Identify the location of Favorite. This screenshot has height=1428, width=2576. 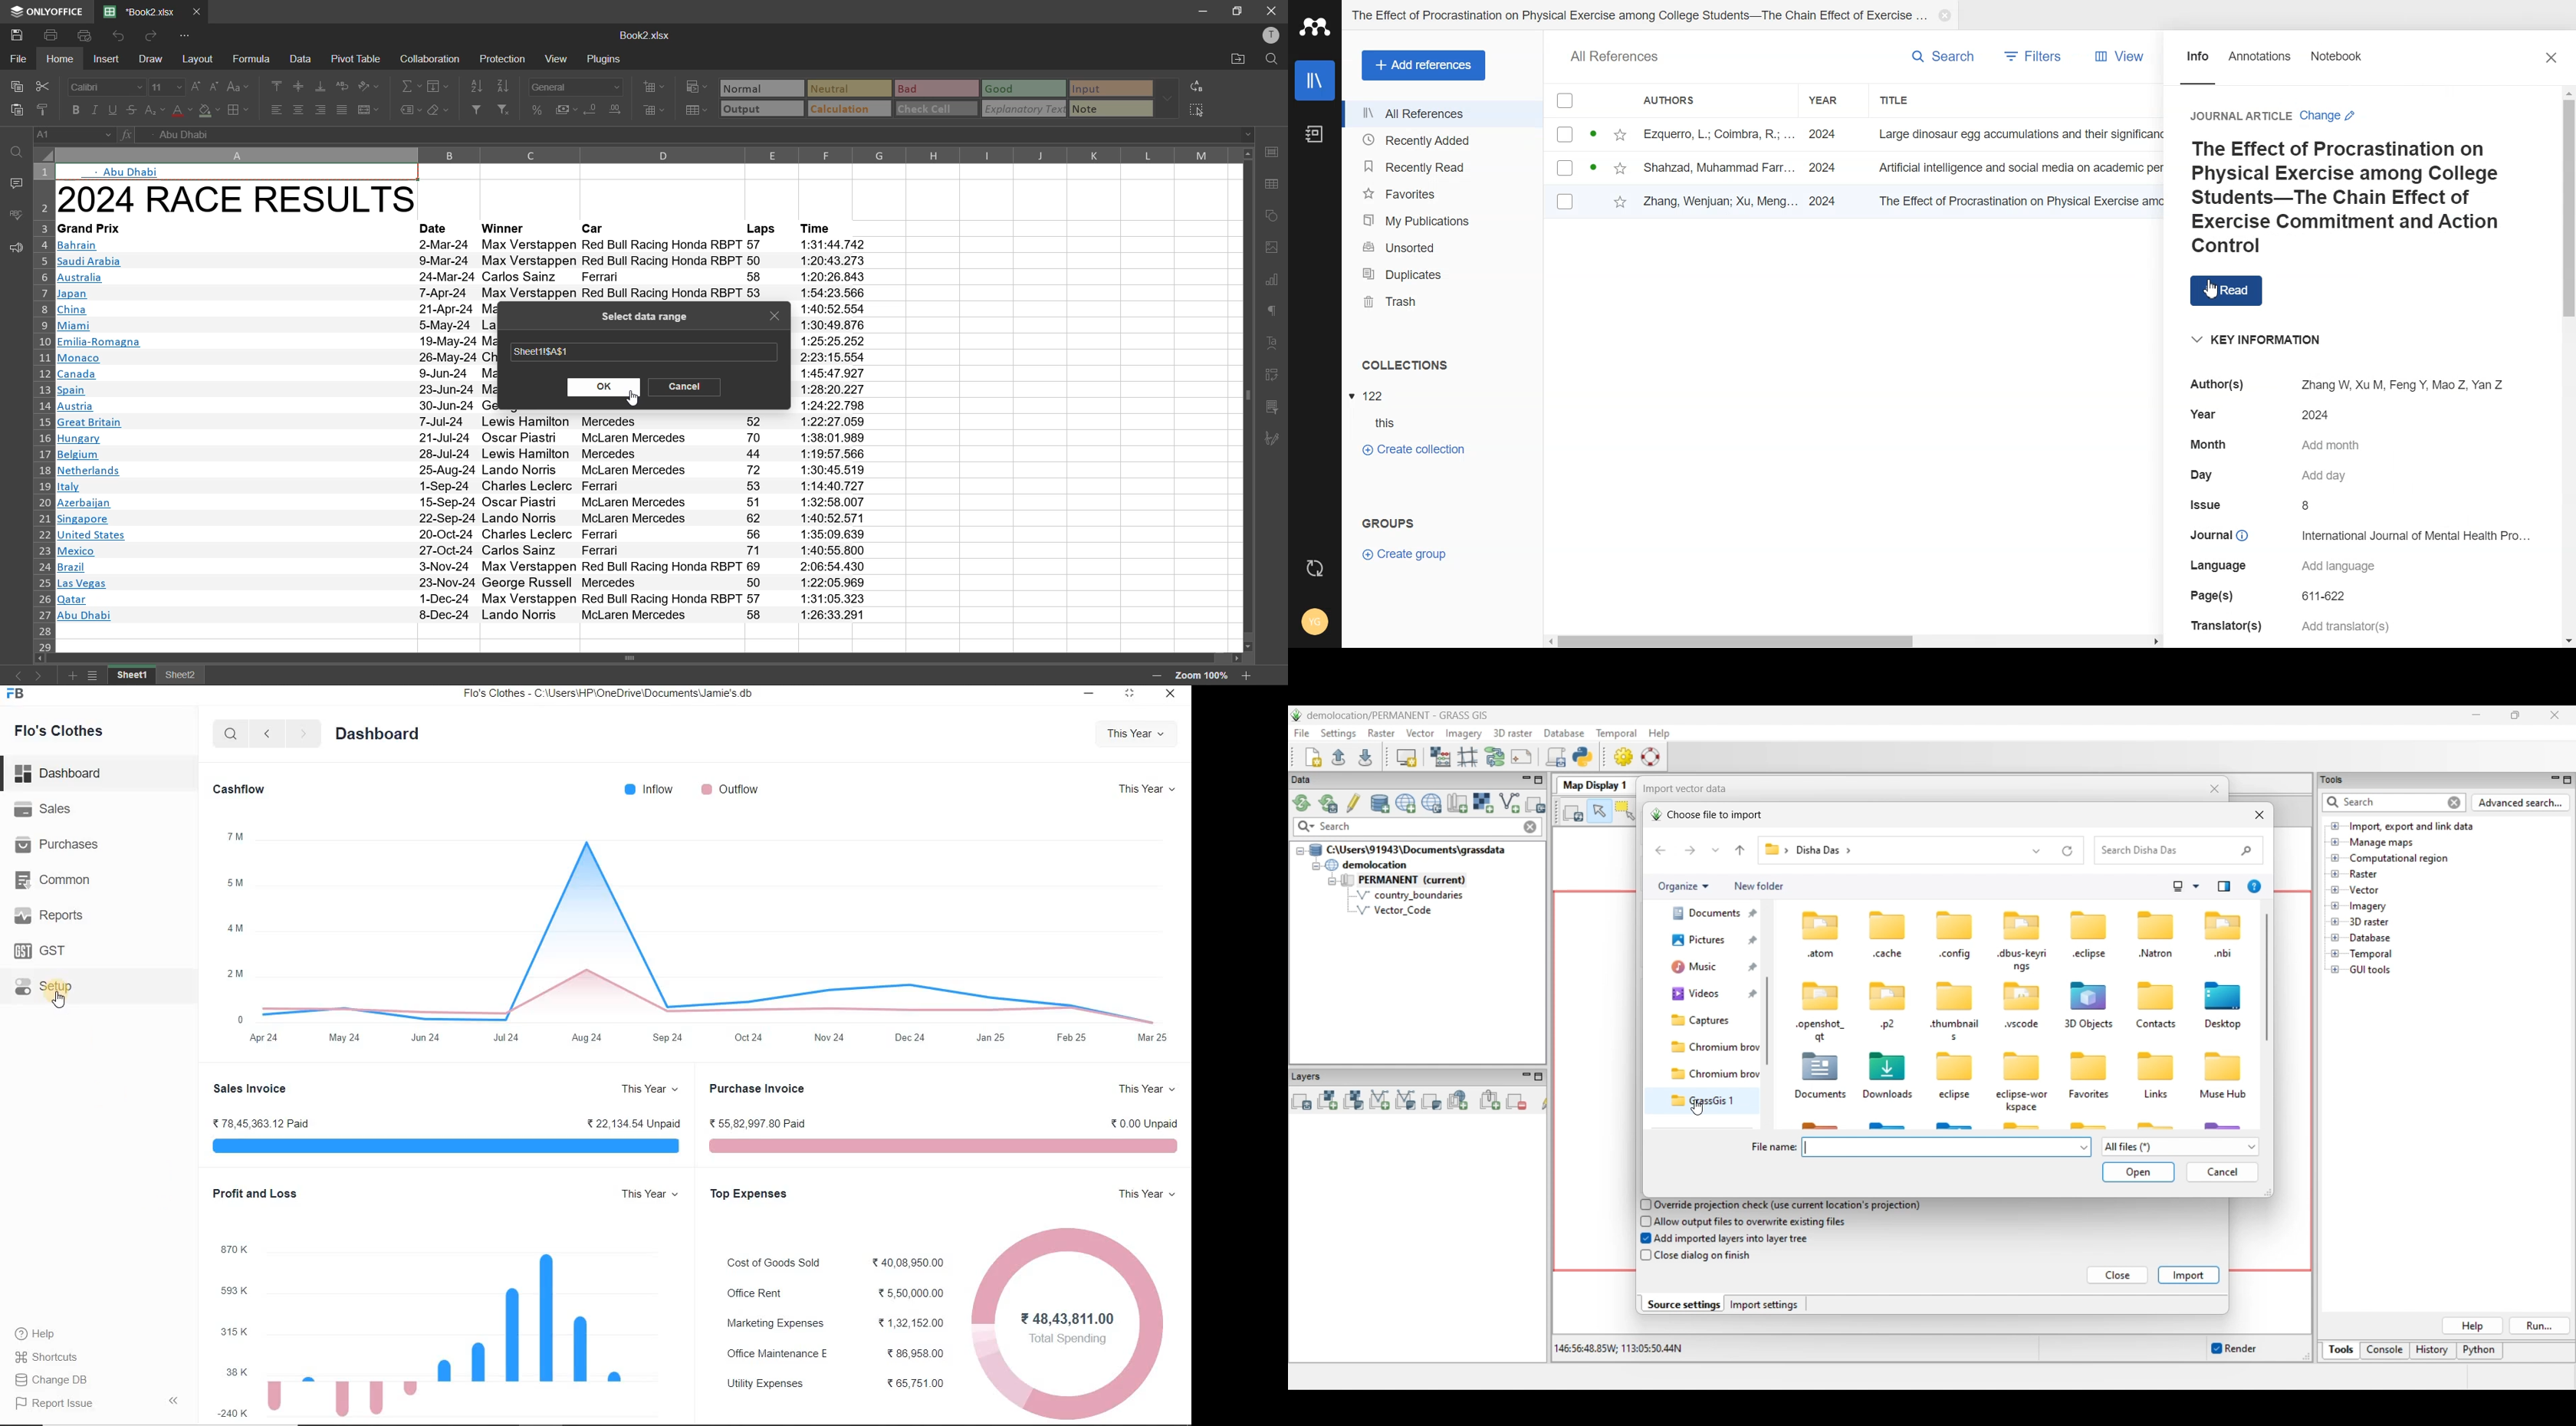
(1621, 198).